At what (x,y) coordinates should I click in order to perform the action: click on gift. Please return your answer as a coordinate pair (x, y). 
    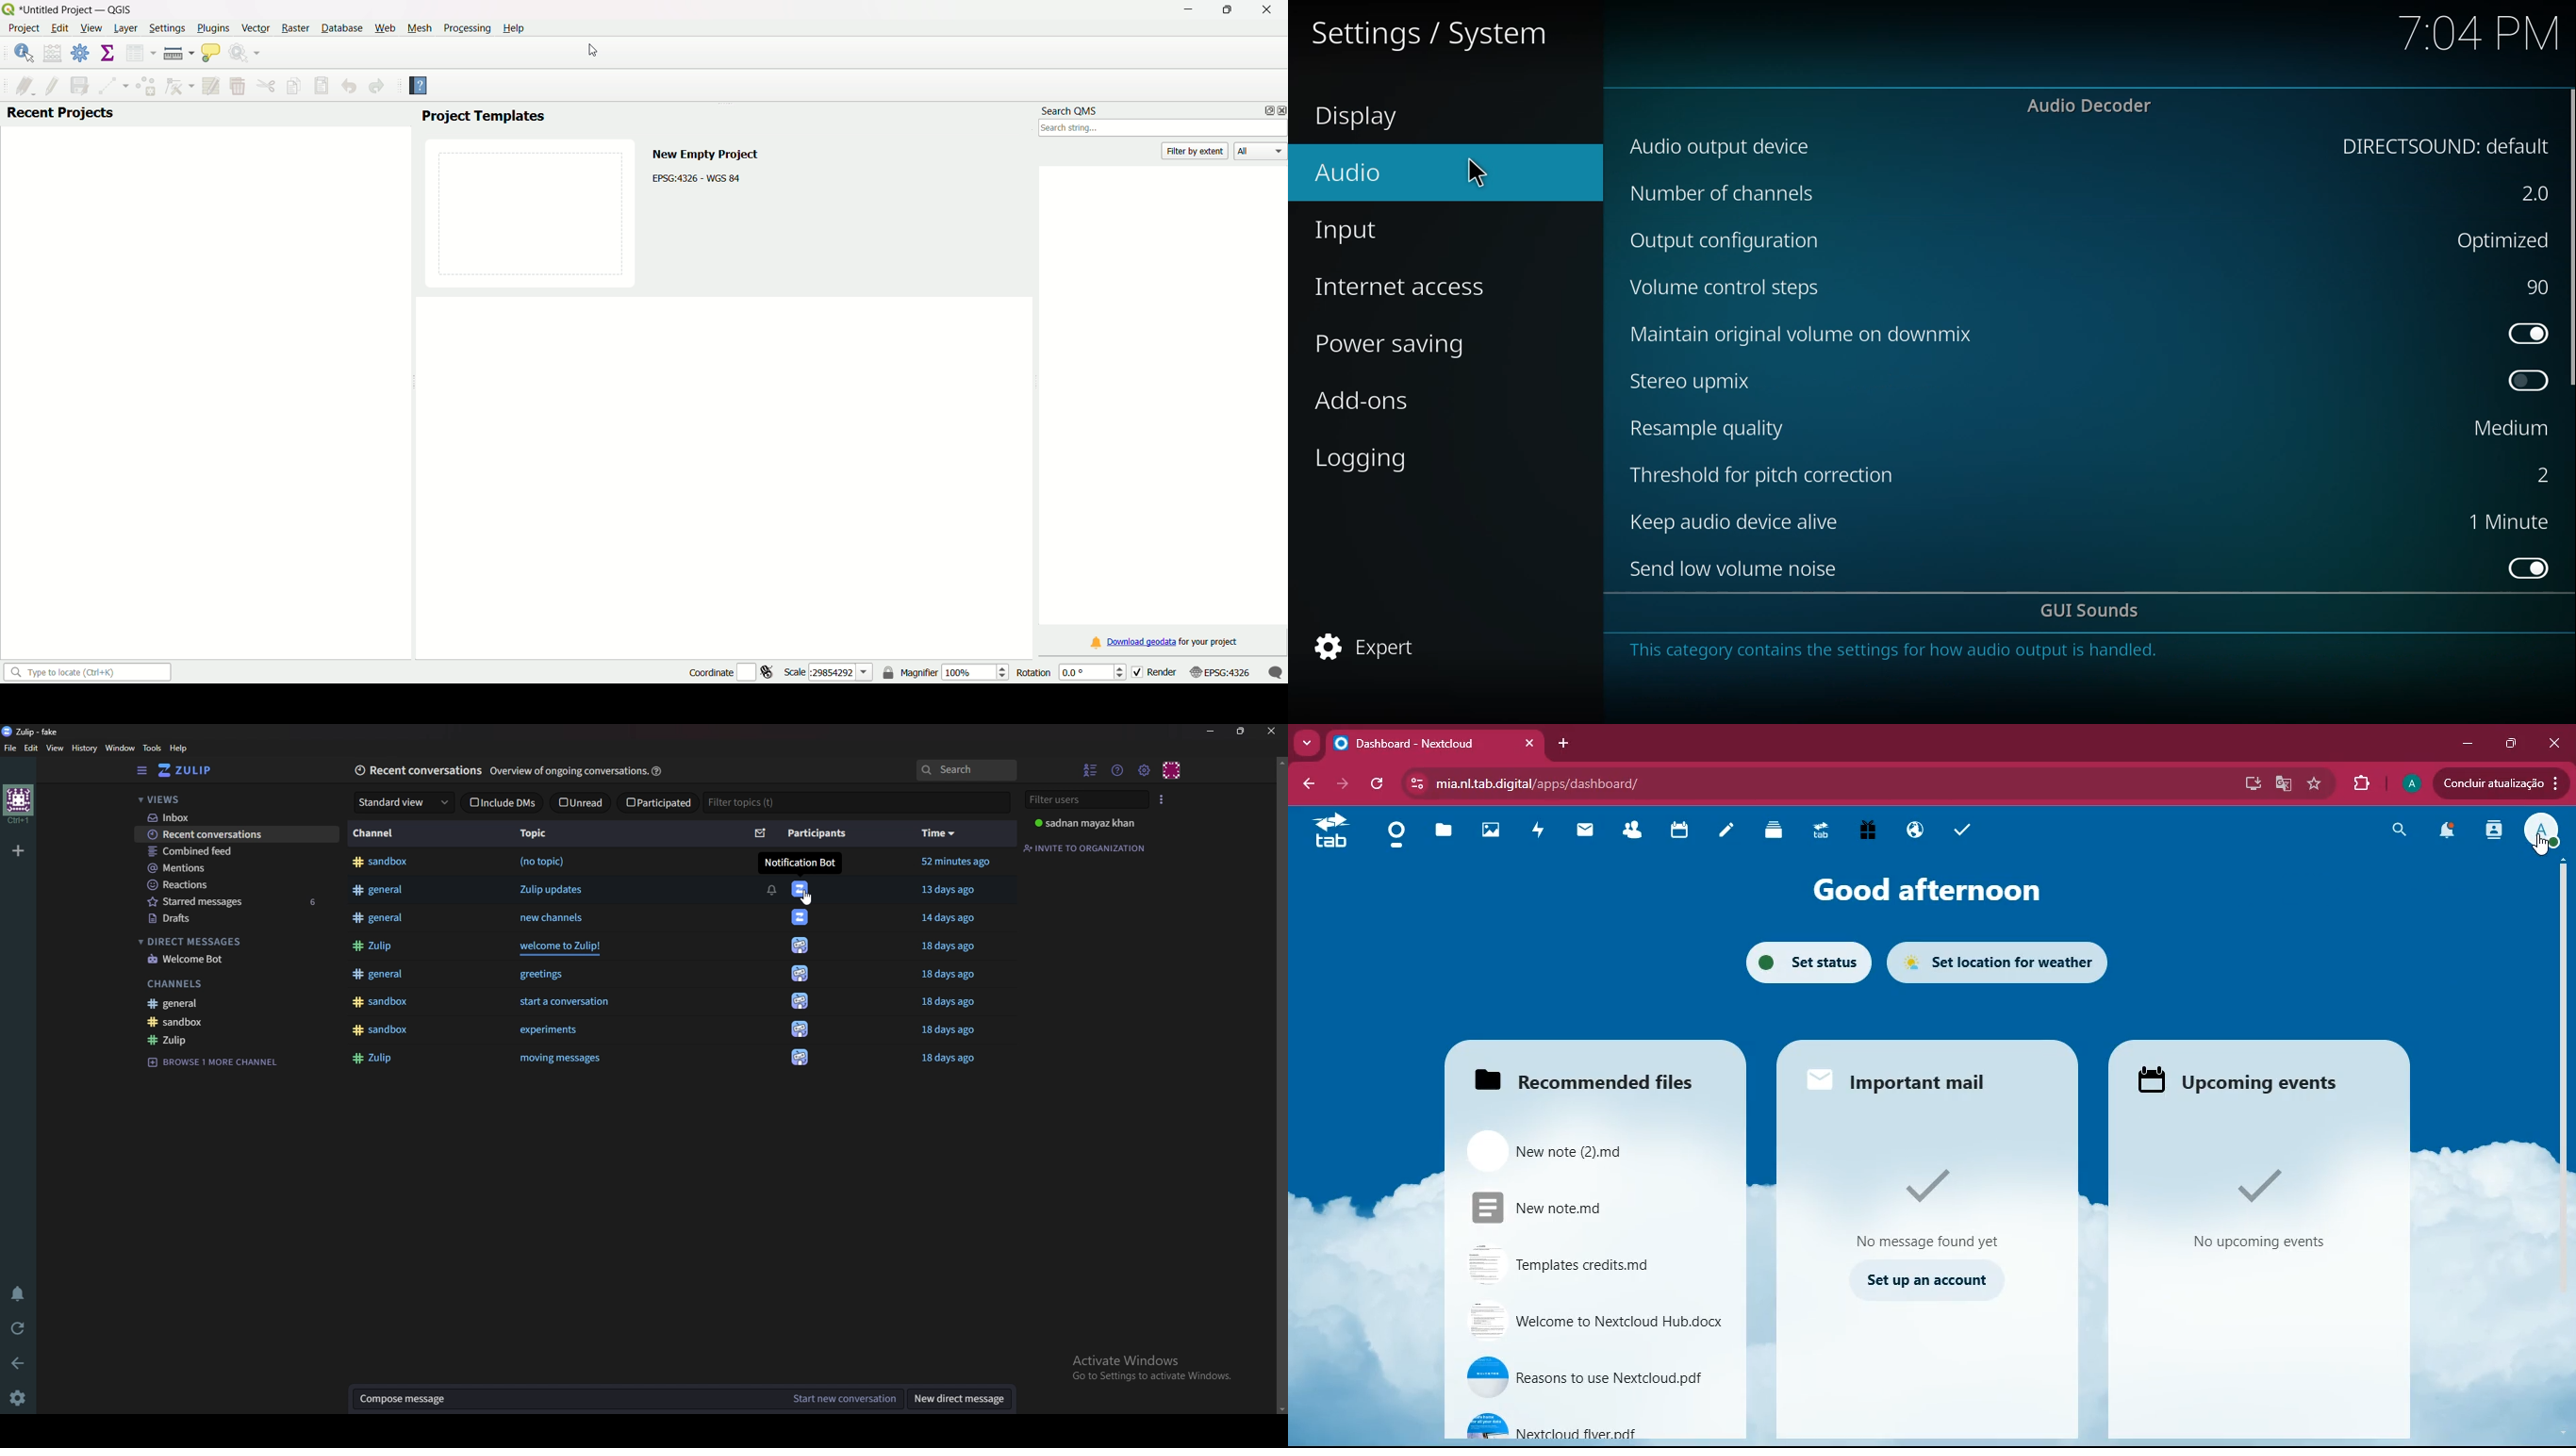
    Looking at the image, I should click on (1869, 831).